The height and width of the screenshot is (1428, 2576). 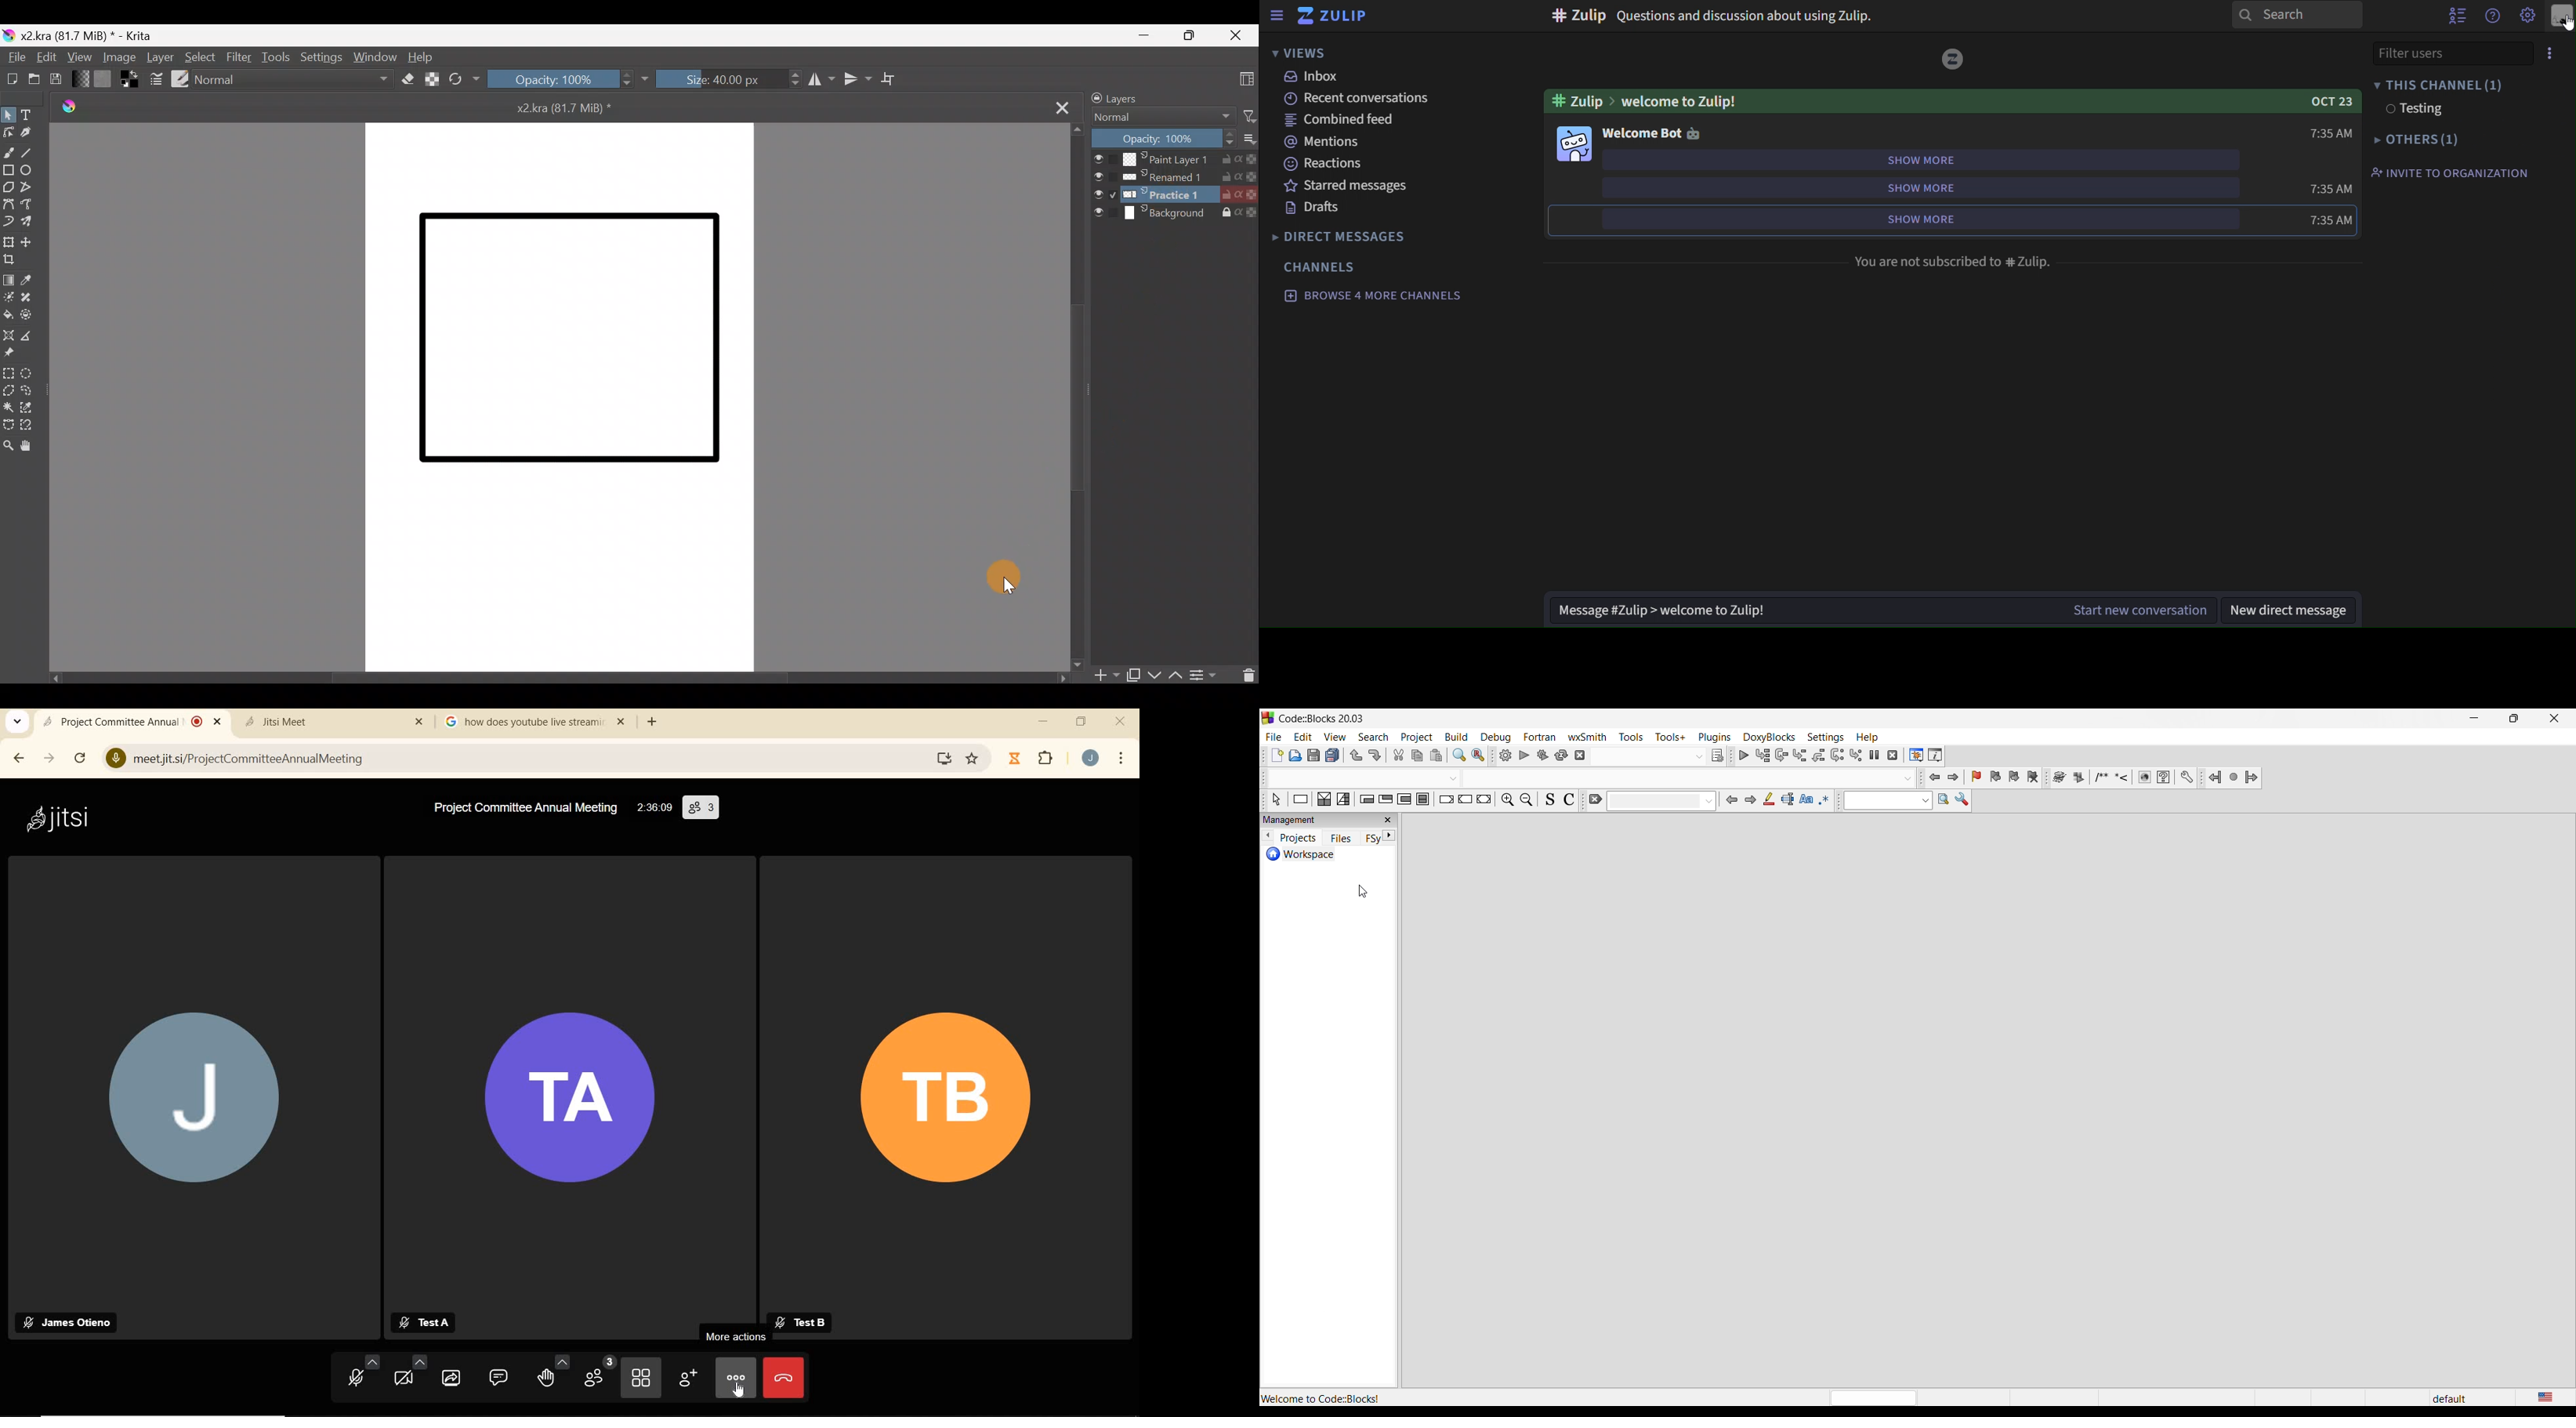 I want to click on selected text, so click(x=1788, y=799).